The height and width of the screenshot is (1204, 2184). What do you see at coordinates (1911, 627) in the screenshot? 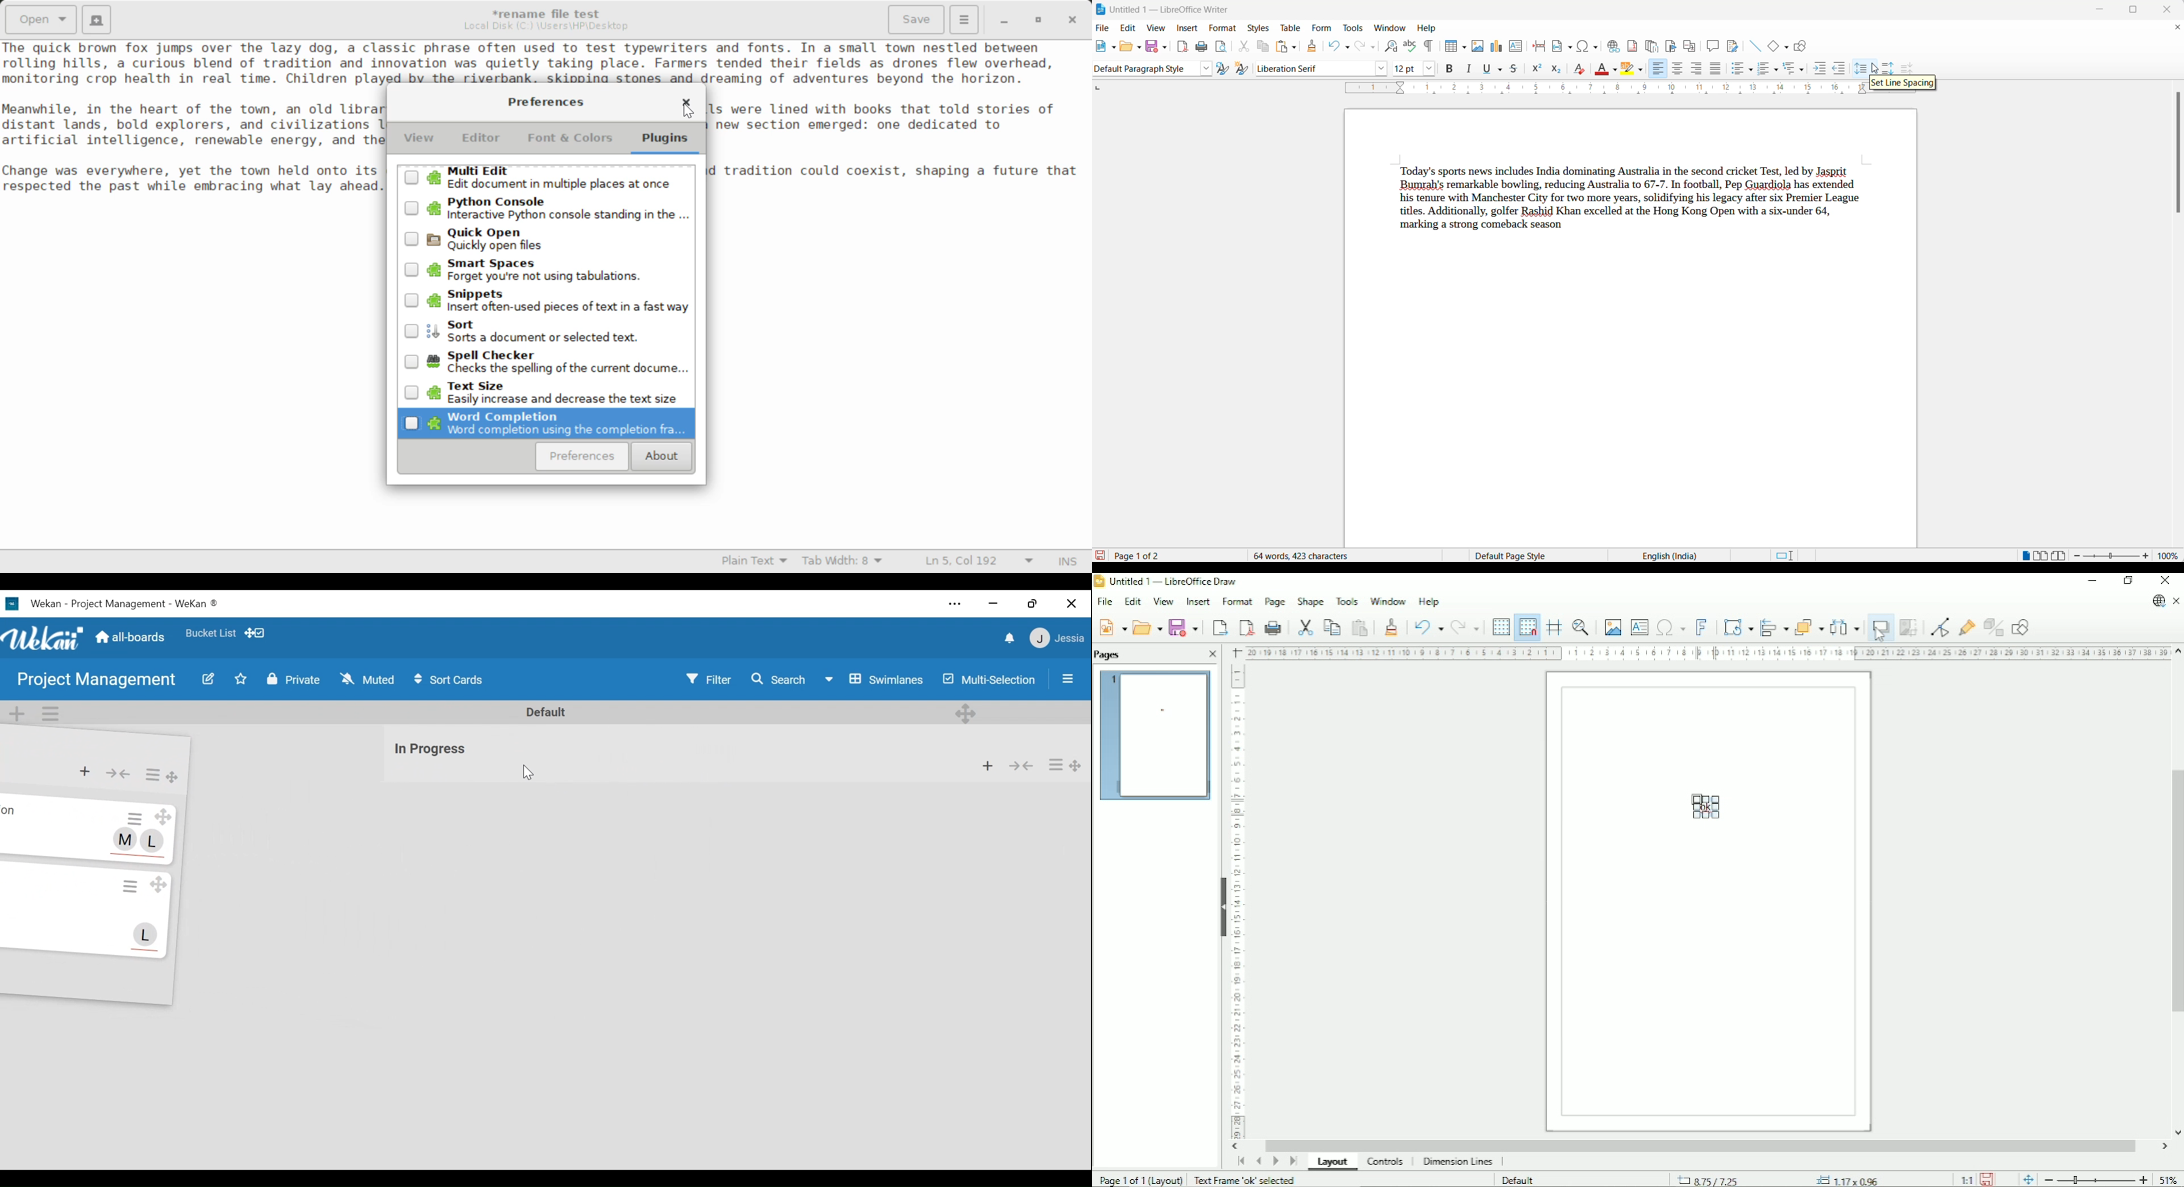
I see `Crop image` at bounding box center [1911, 627].